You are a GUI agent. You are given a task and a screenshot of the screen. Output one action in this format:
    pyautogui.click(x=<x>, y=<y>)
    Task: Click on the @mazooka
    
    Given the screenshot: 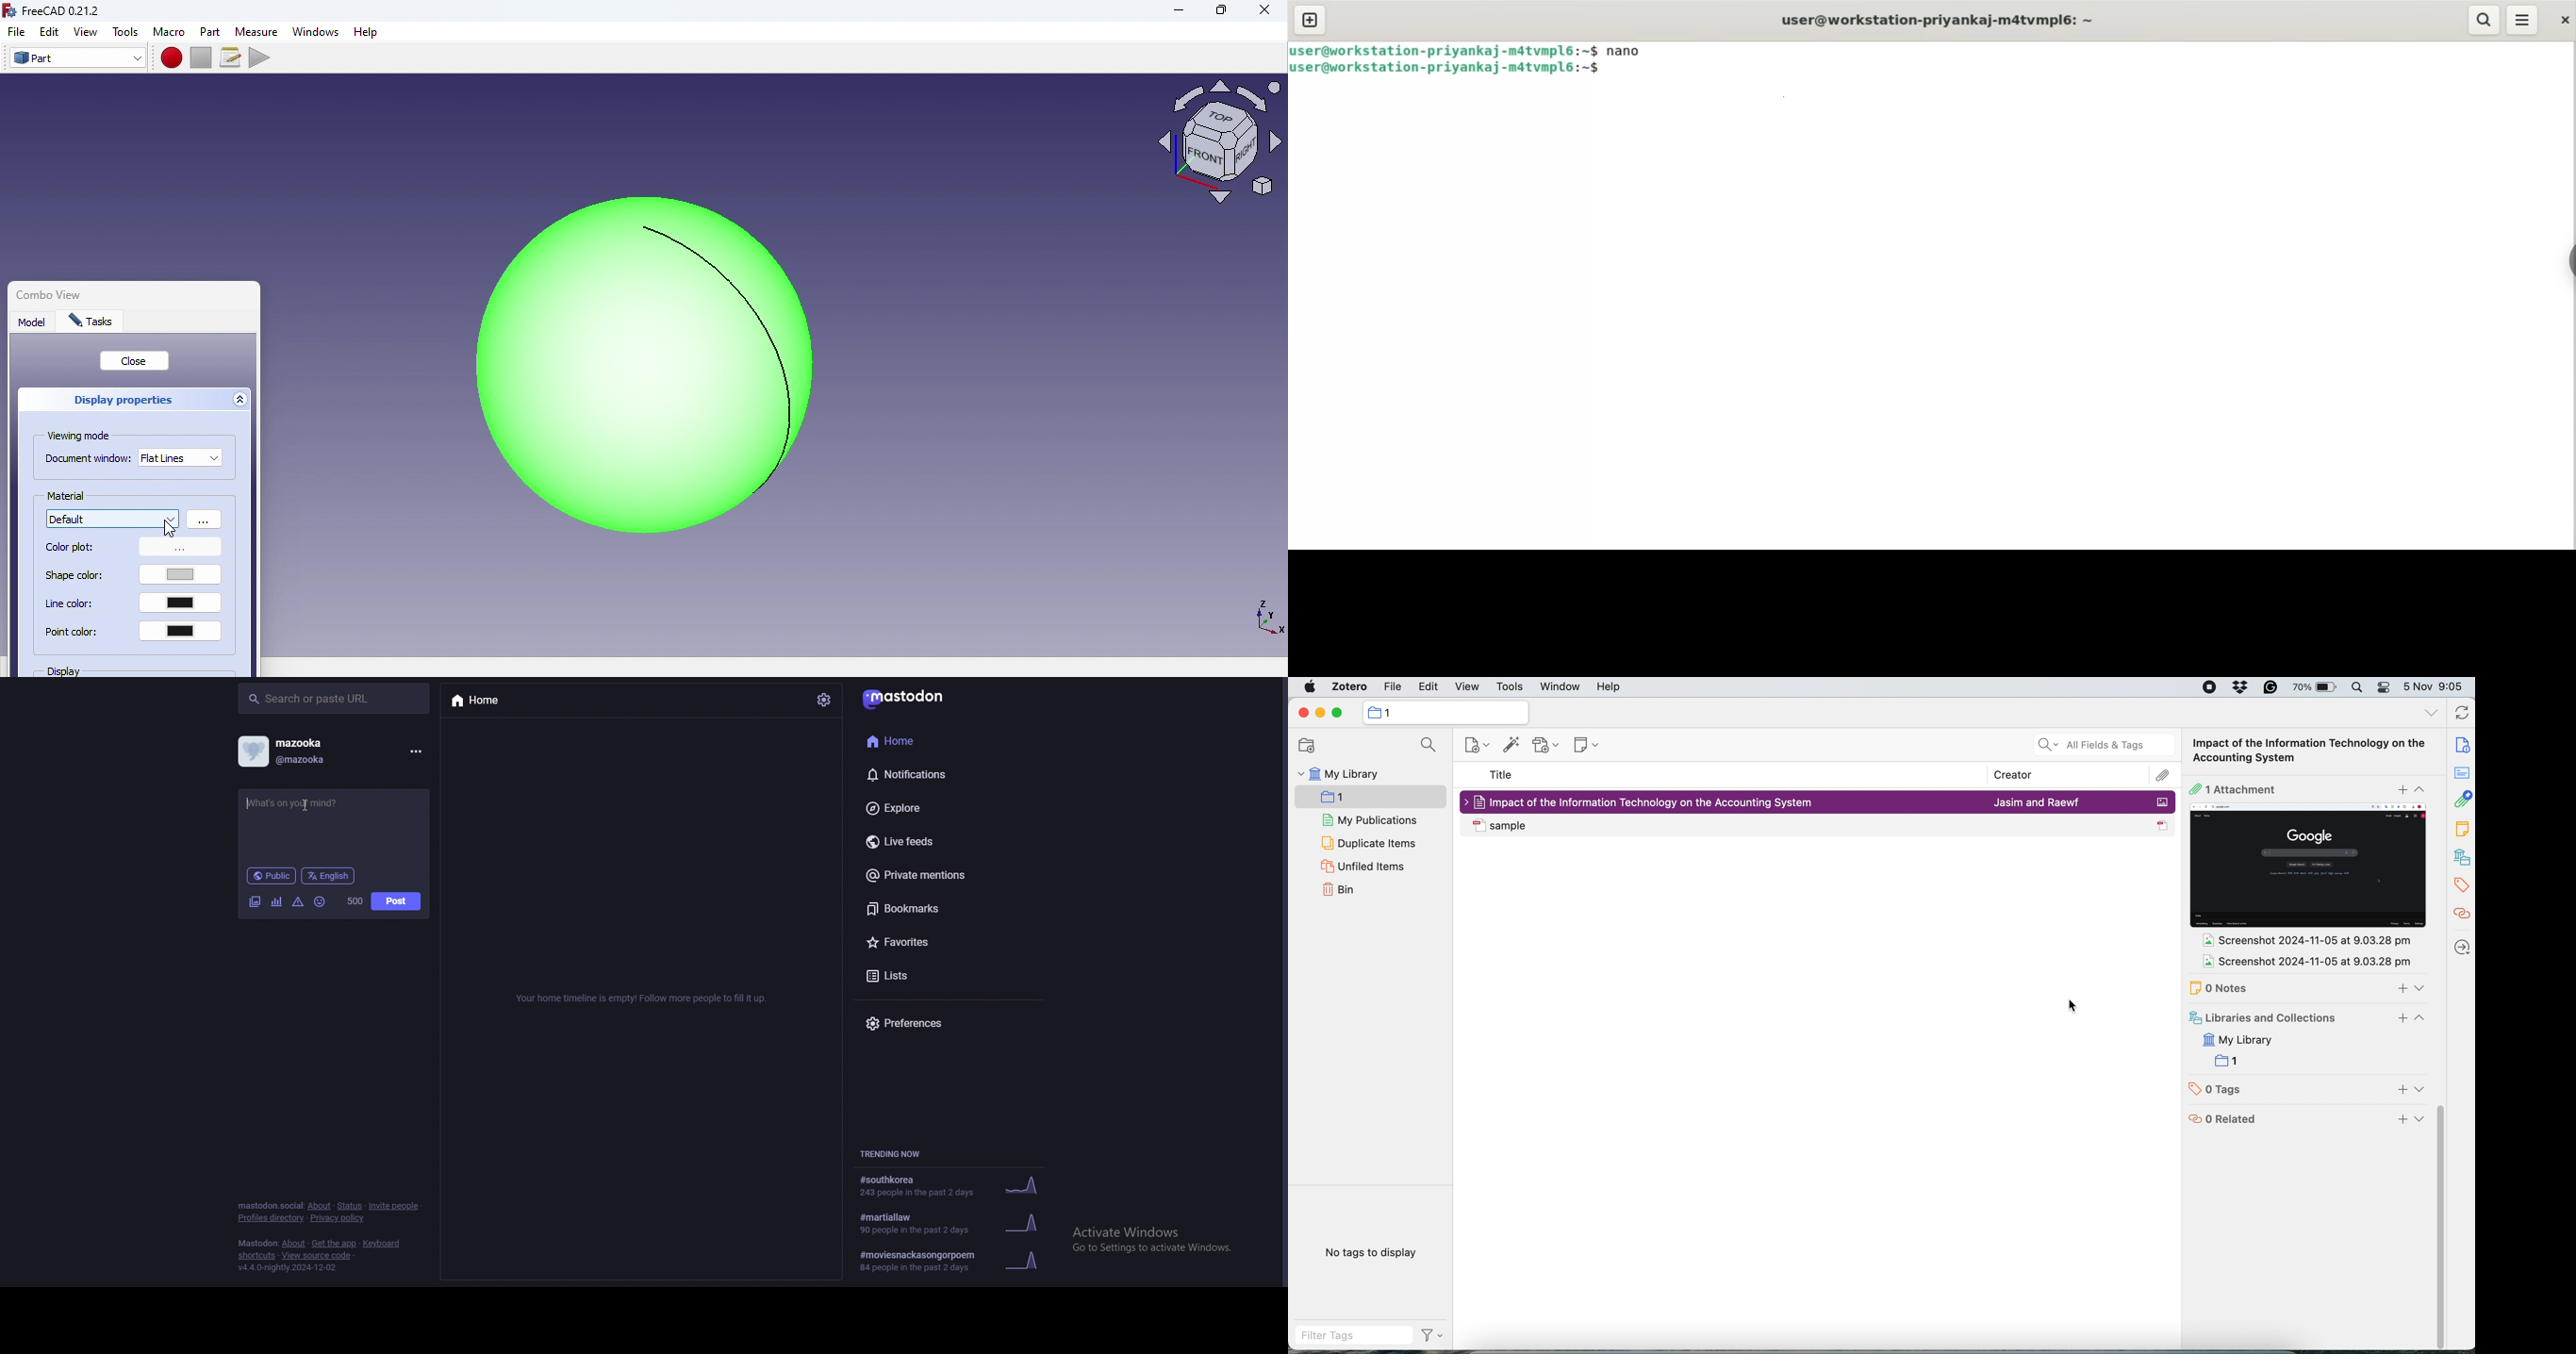 What is the action you would take?
    pyautogui.click(x=323, y=762)
    